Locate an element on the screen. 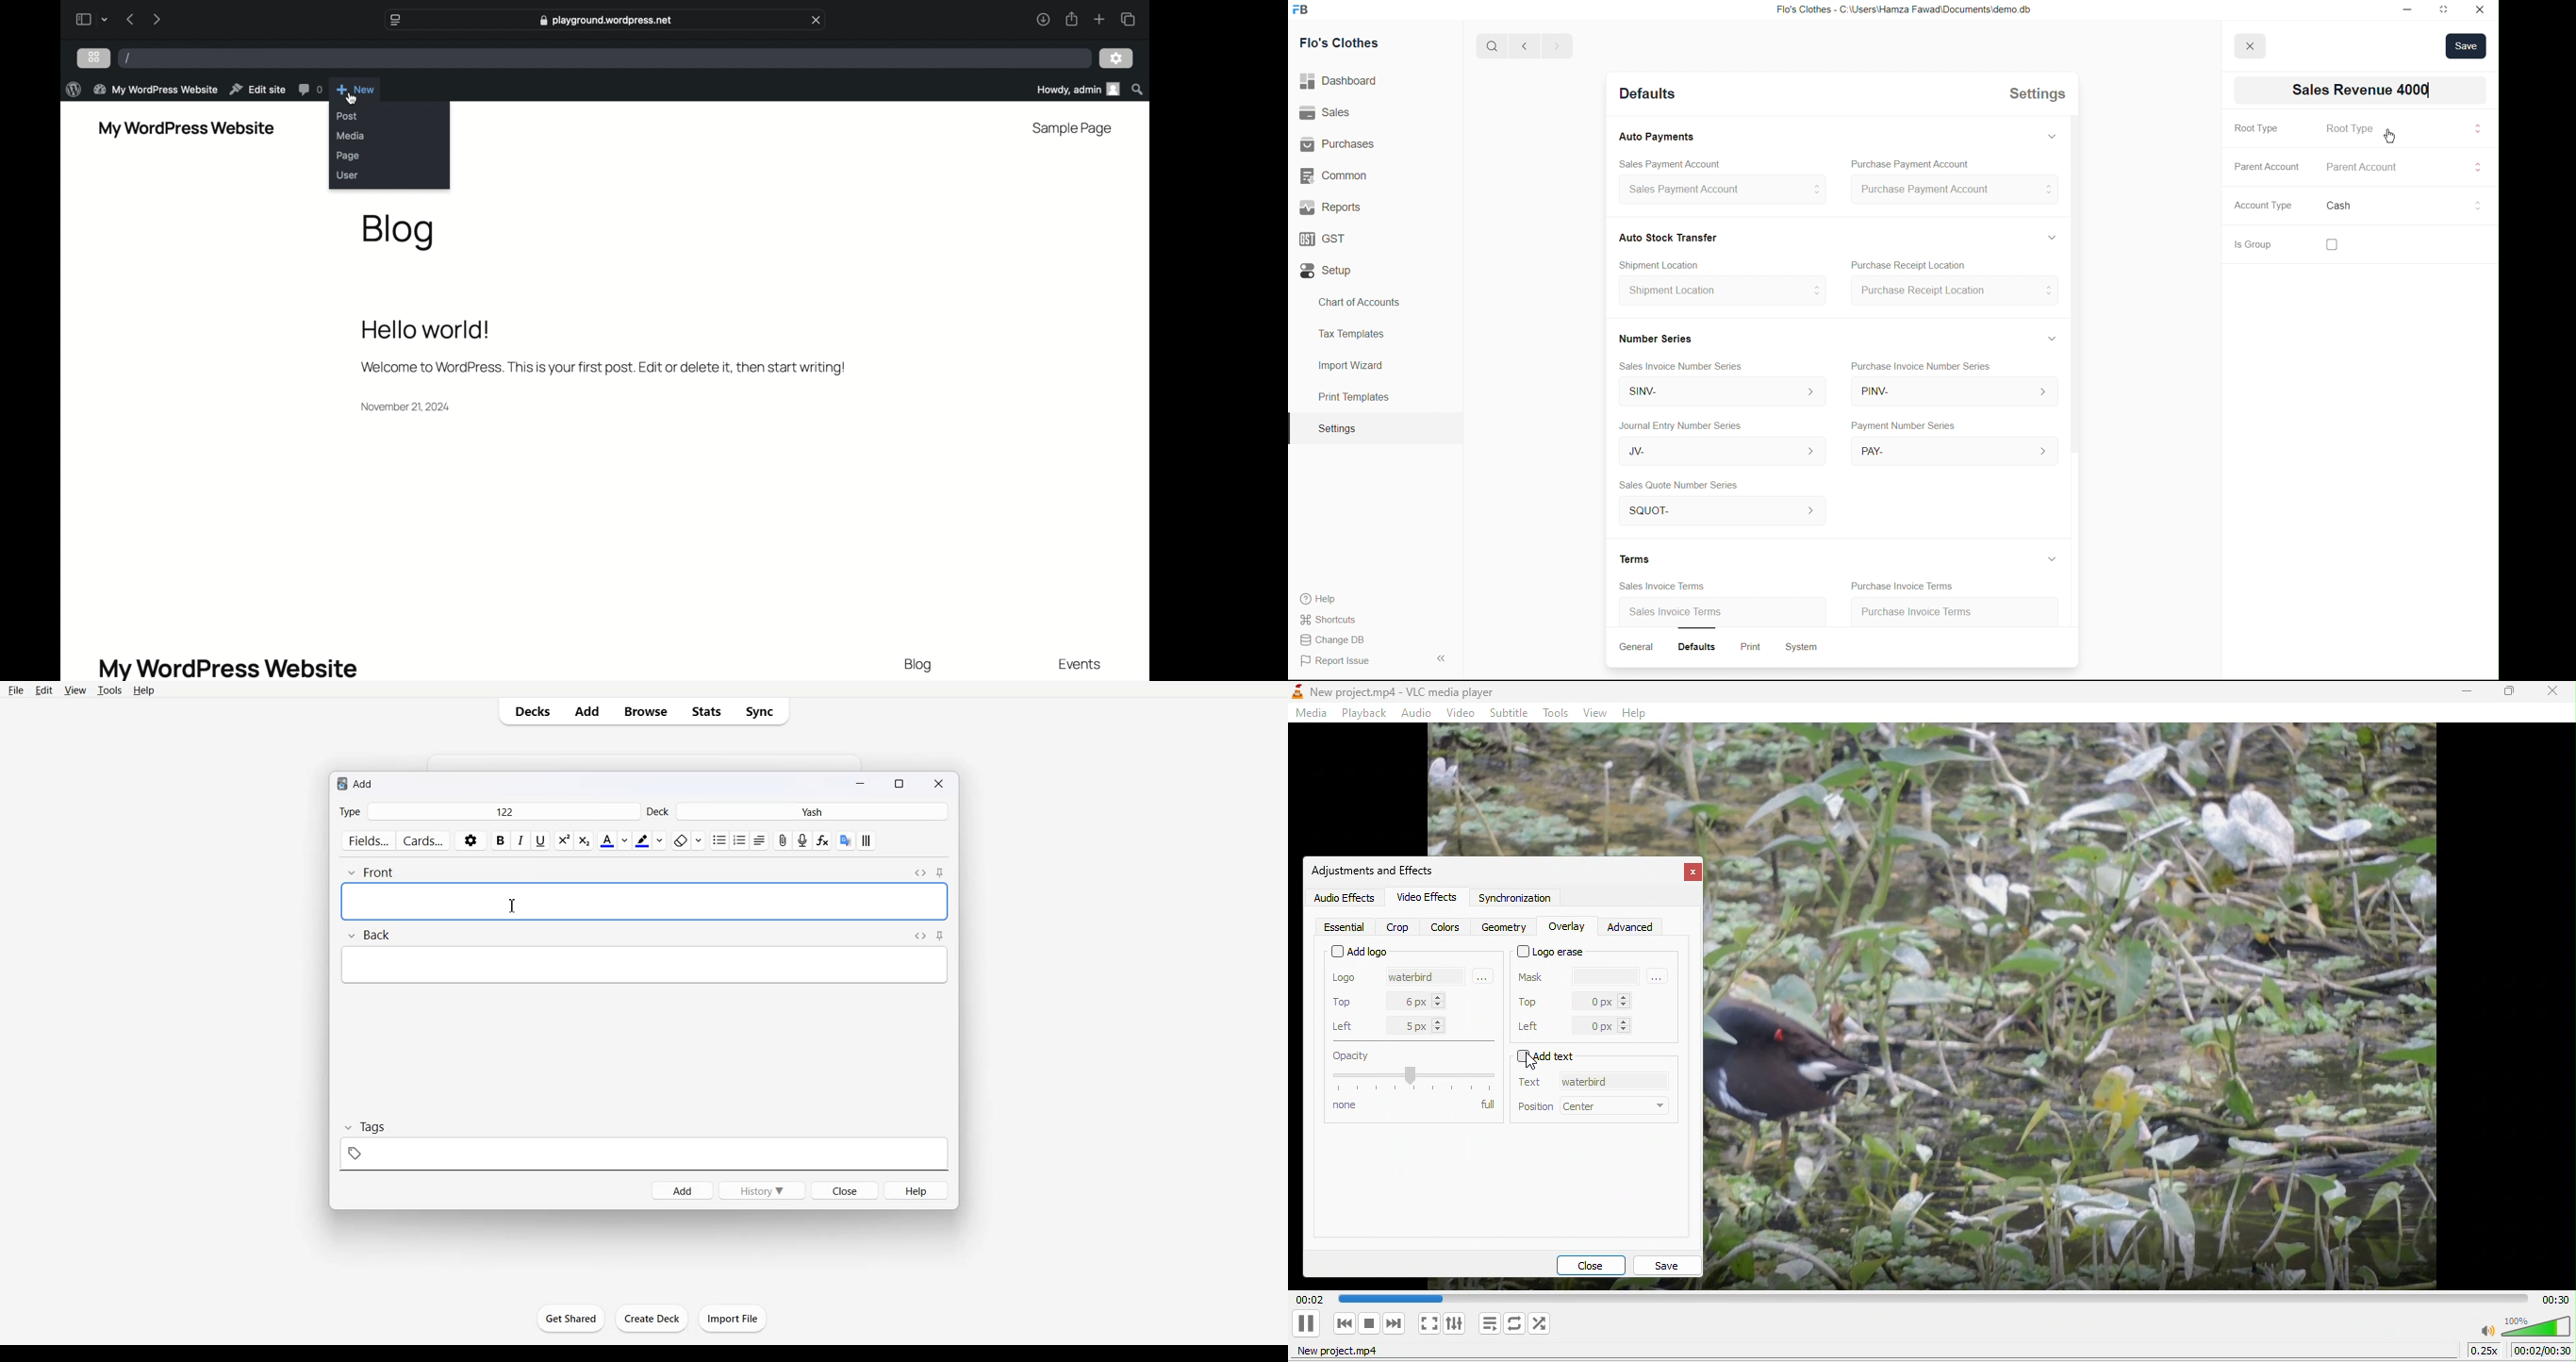 The height and width of the screenshot is (1372, 2576). Shipment Location is located at coordinates (1721, 295).